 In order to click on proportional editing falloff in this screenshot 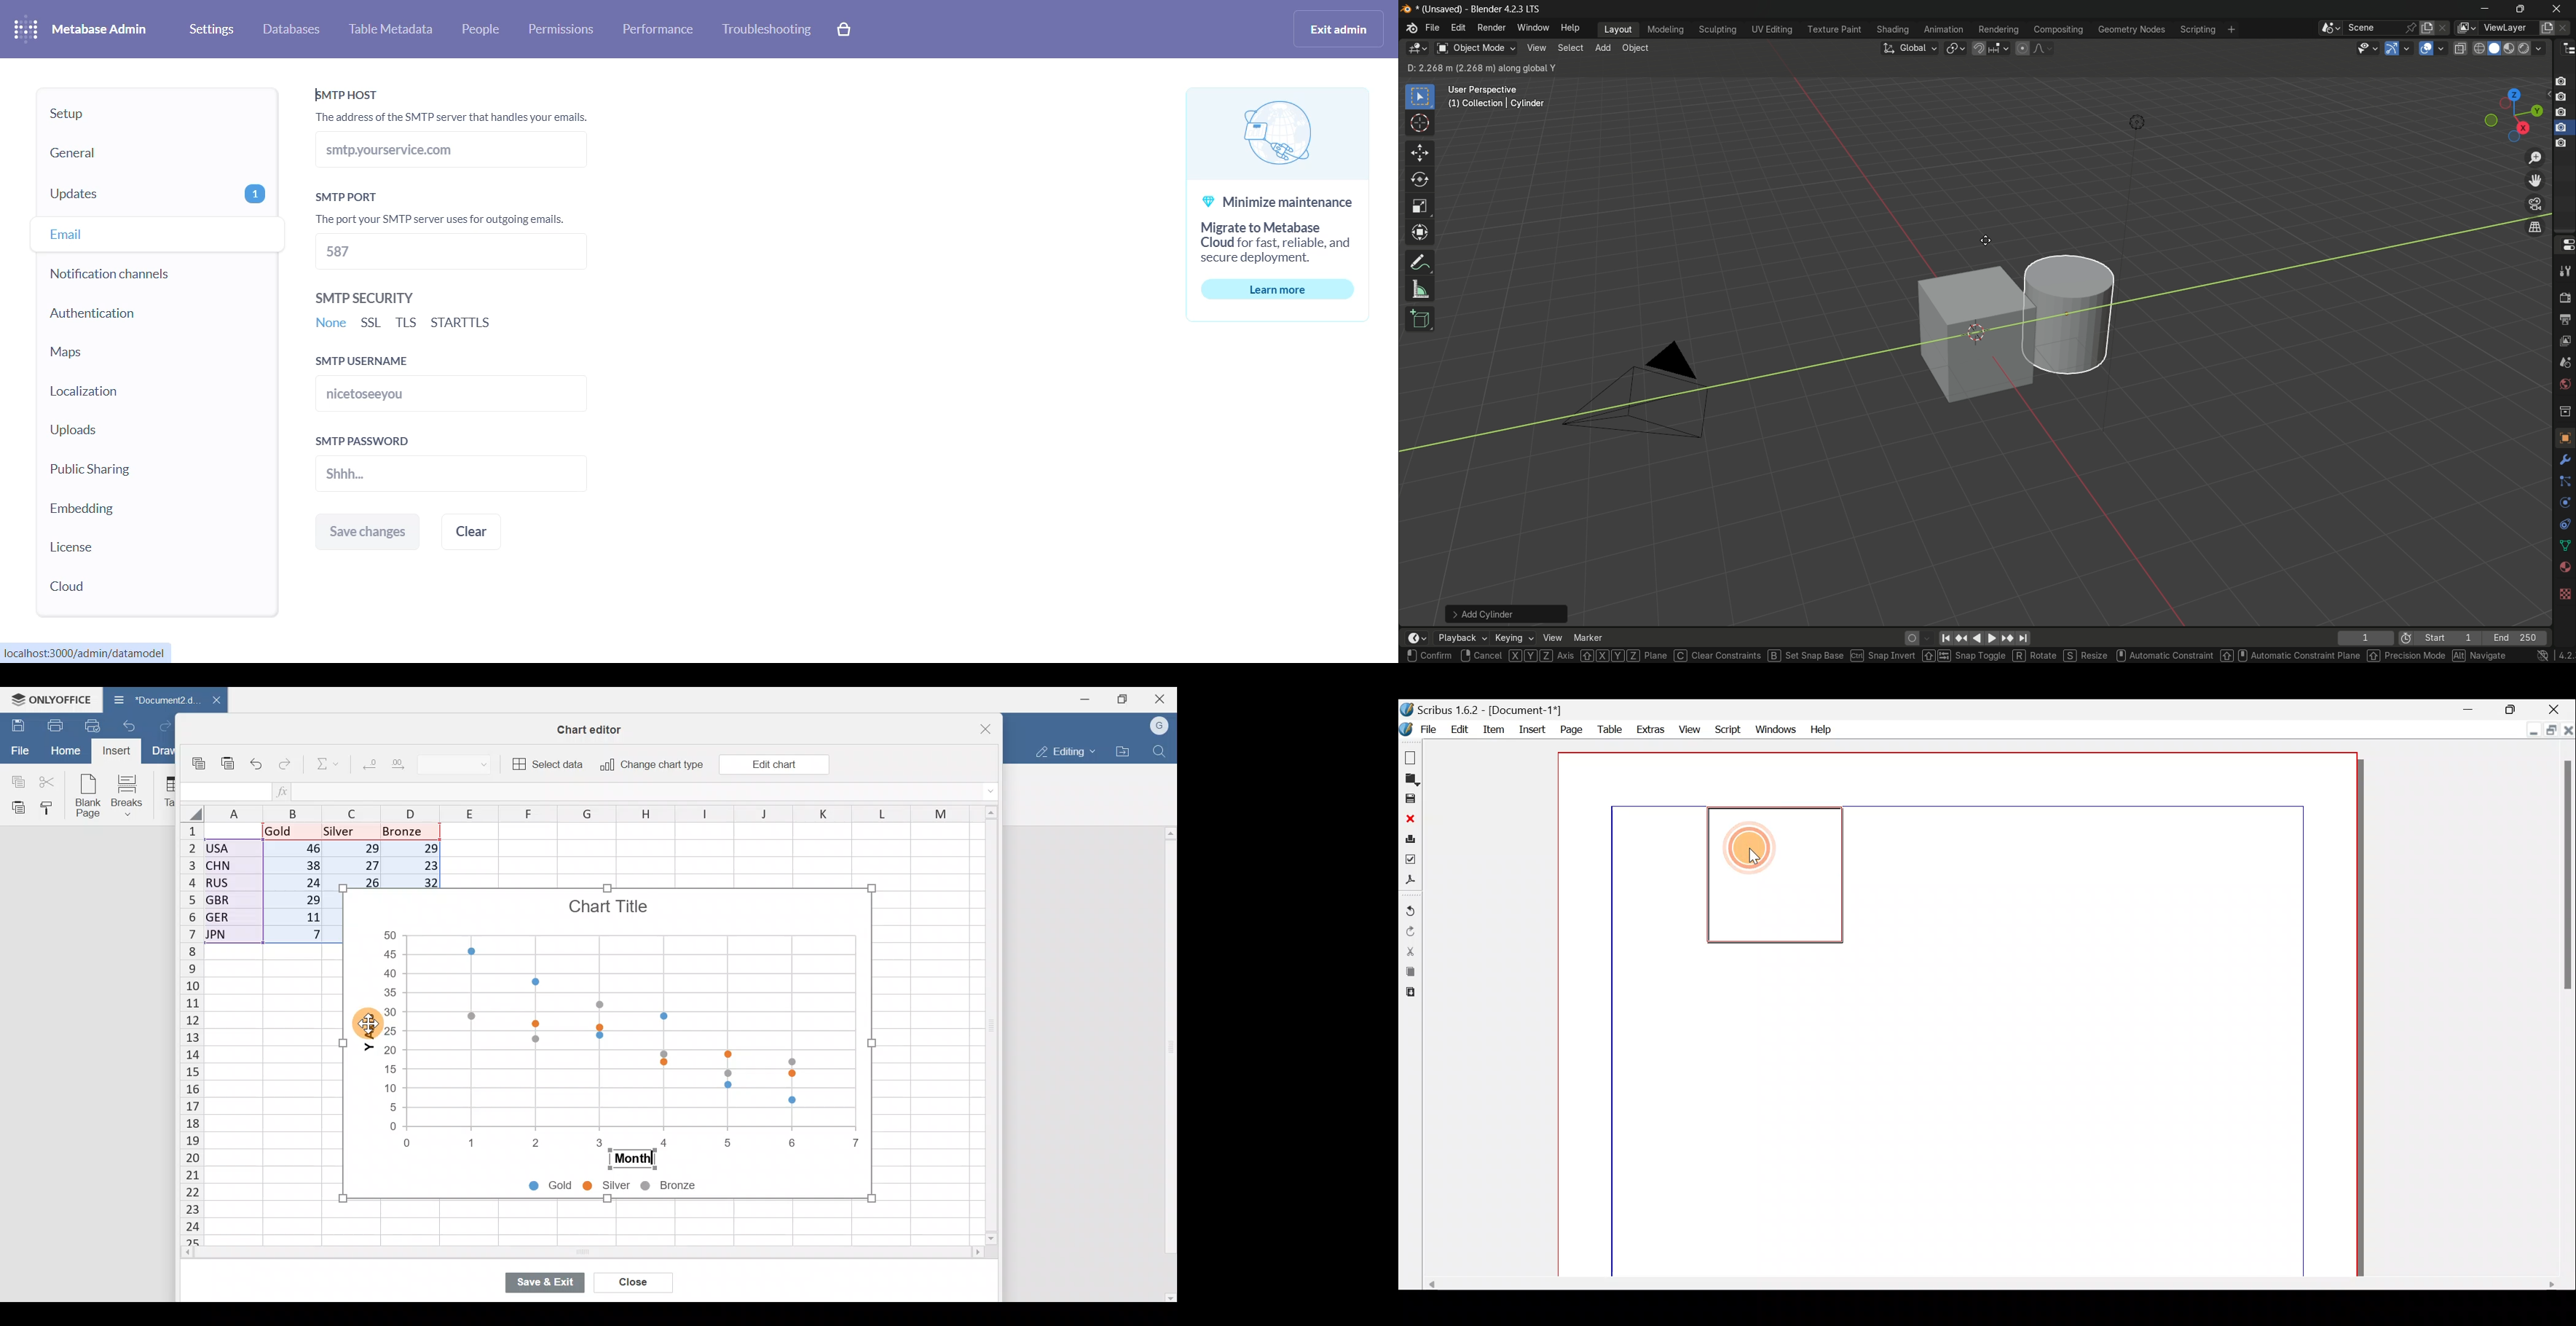, I will do `click(2043, 48)`.